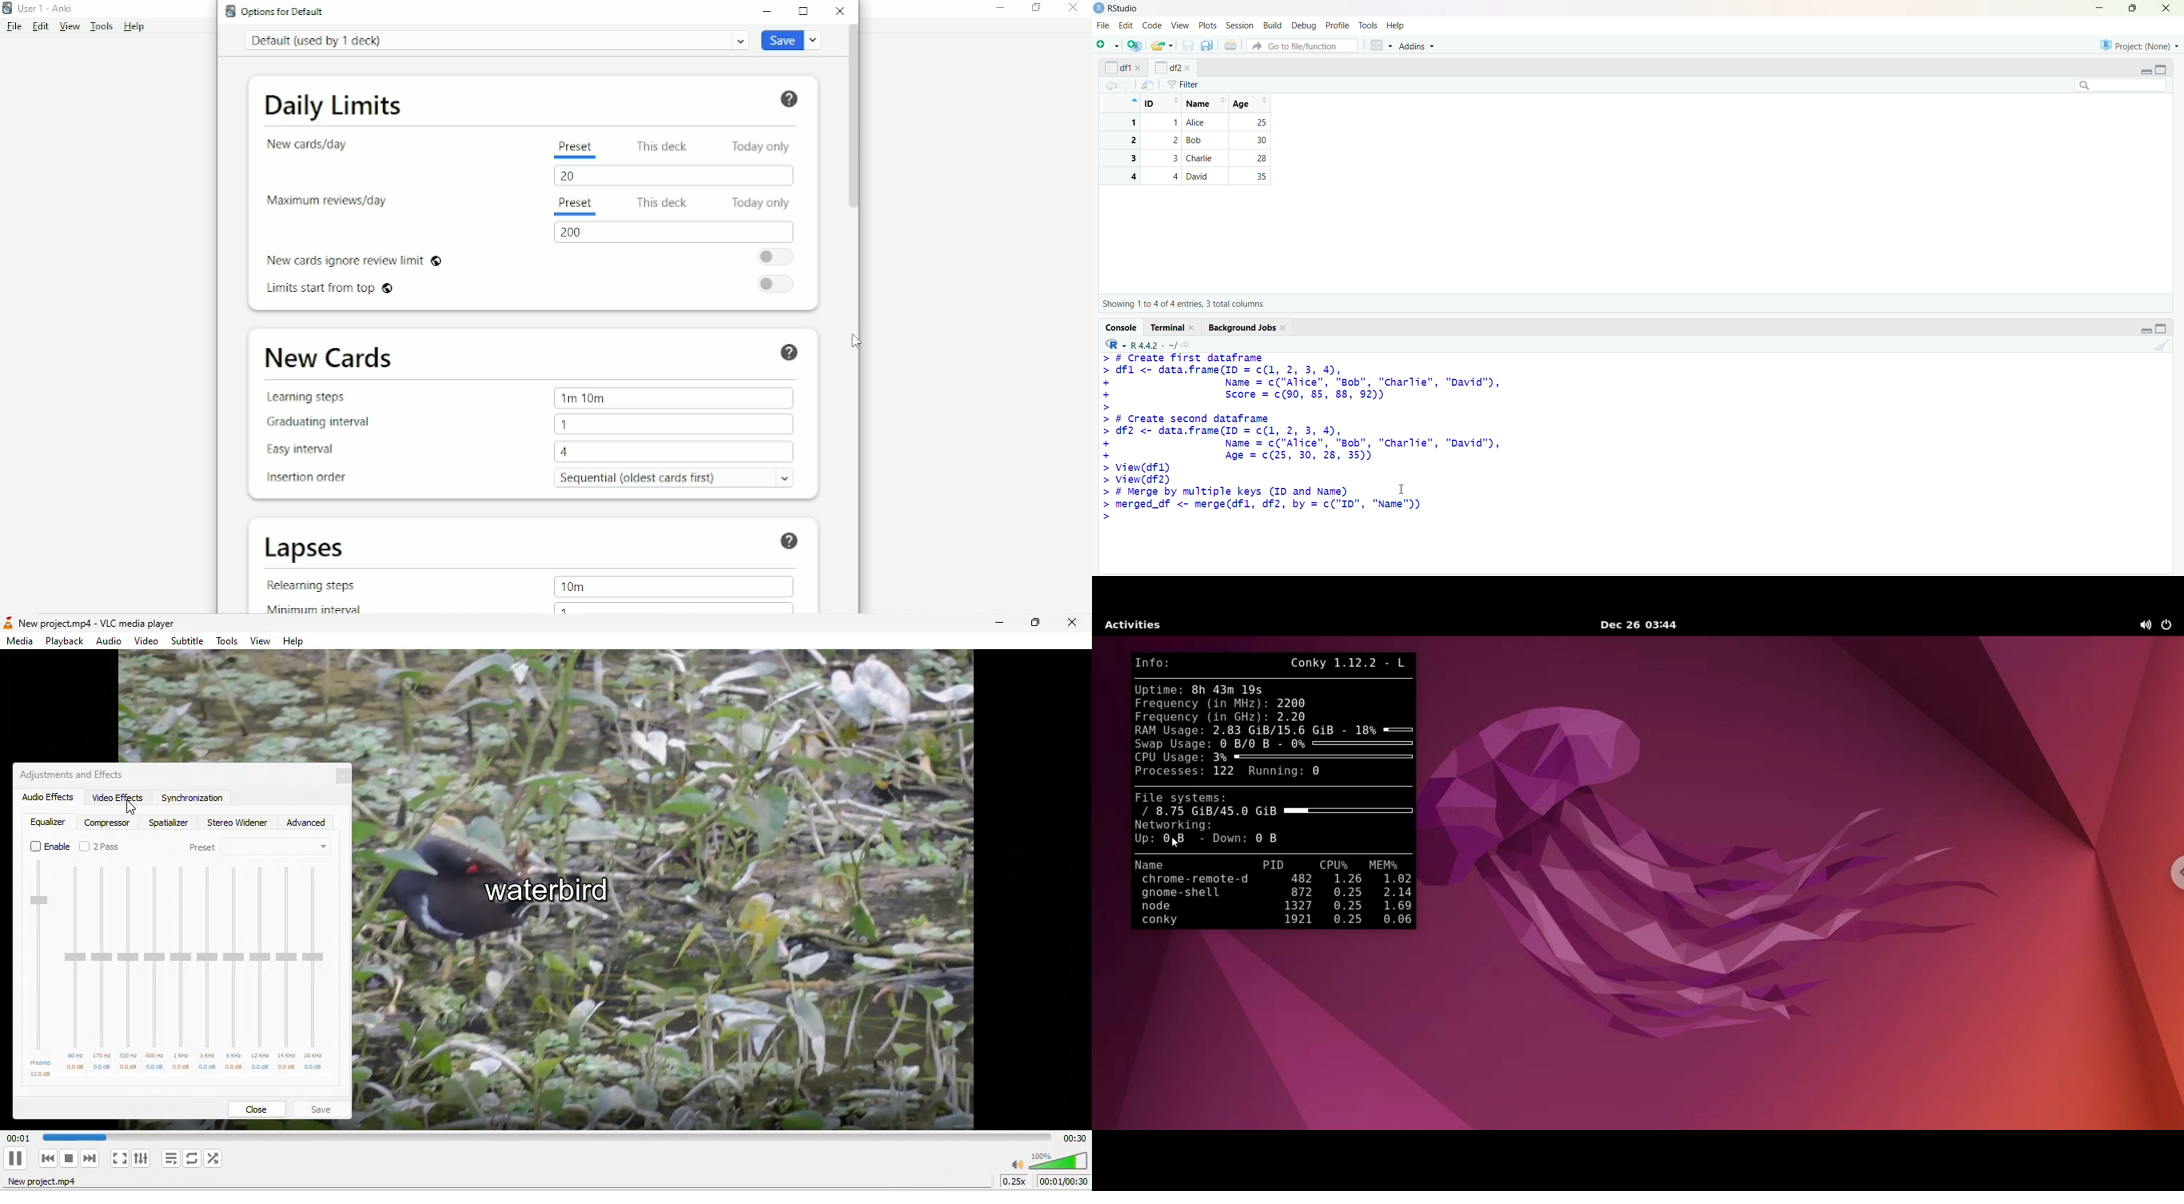  I want to click on next media, so click(92, 1158).